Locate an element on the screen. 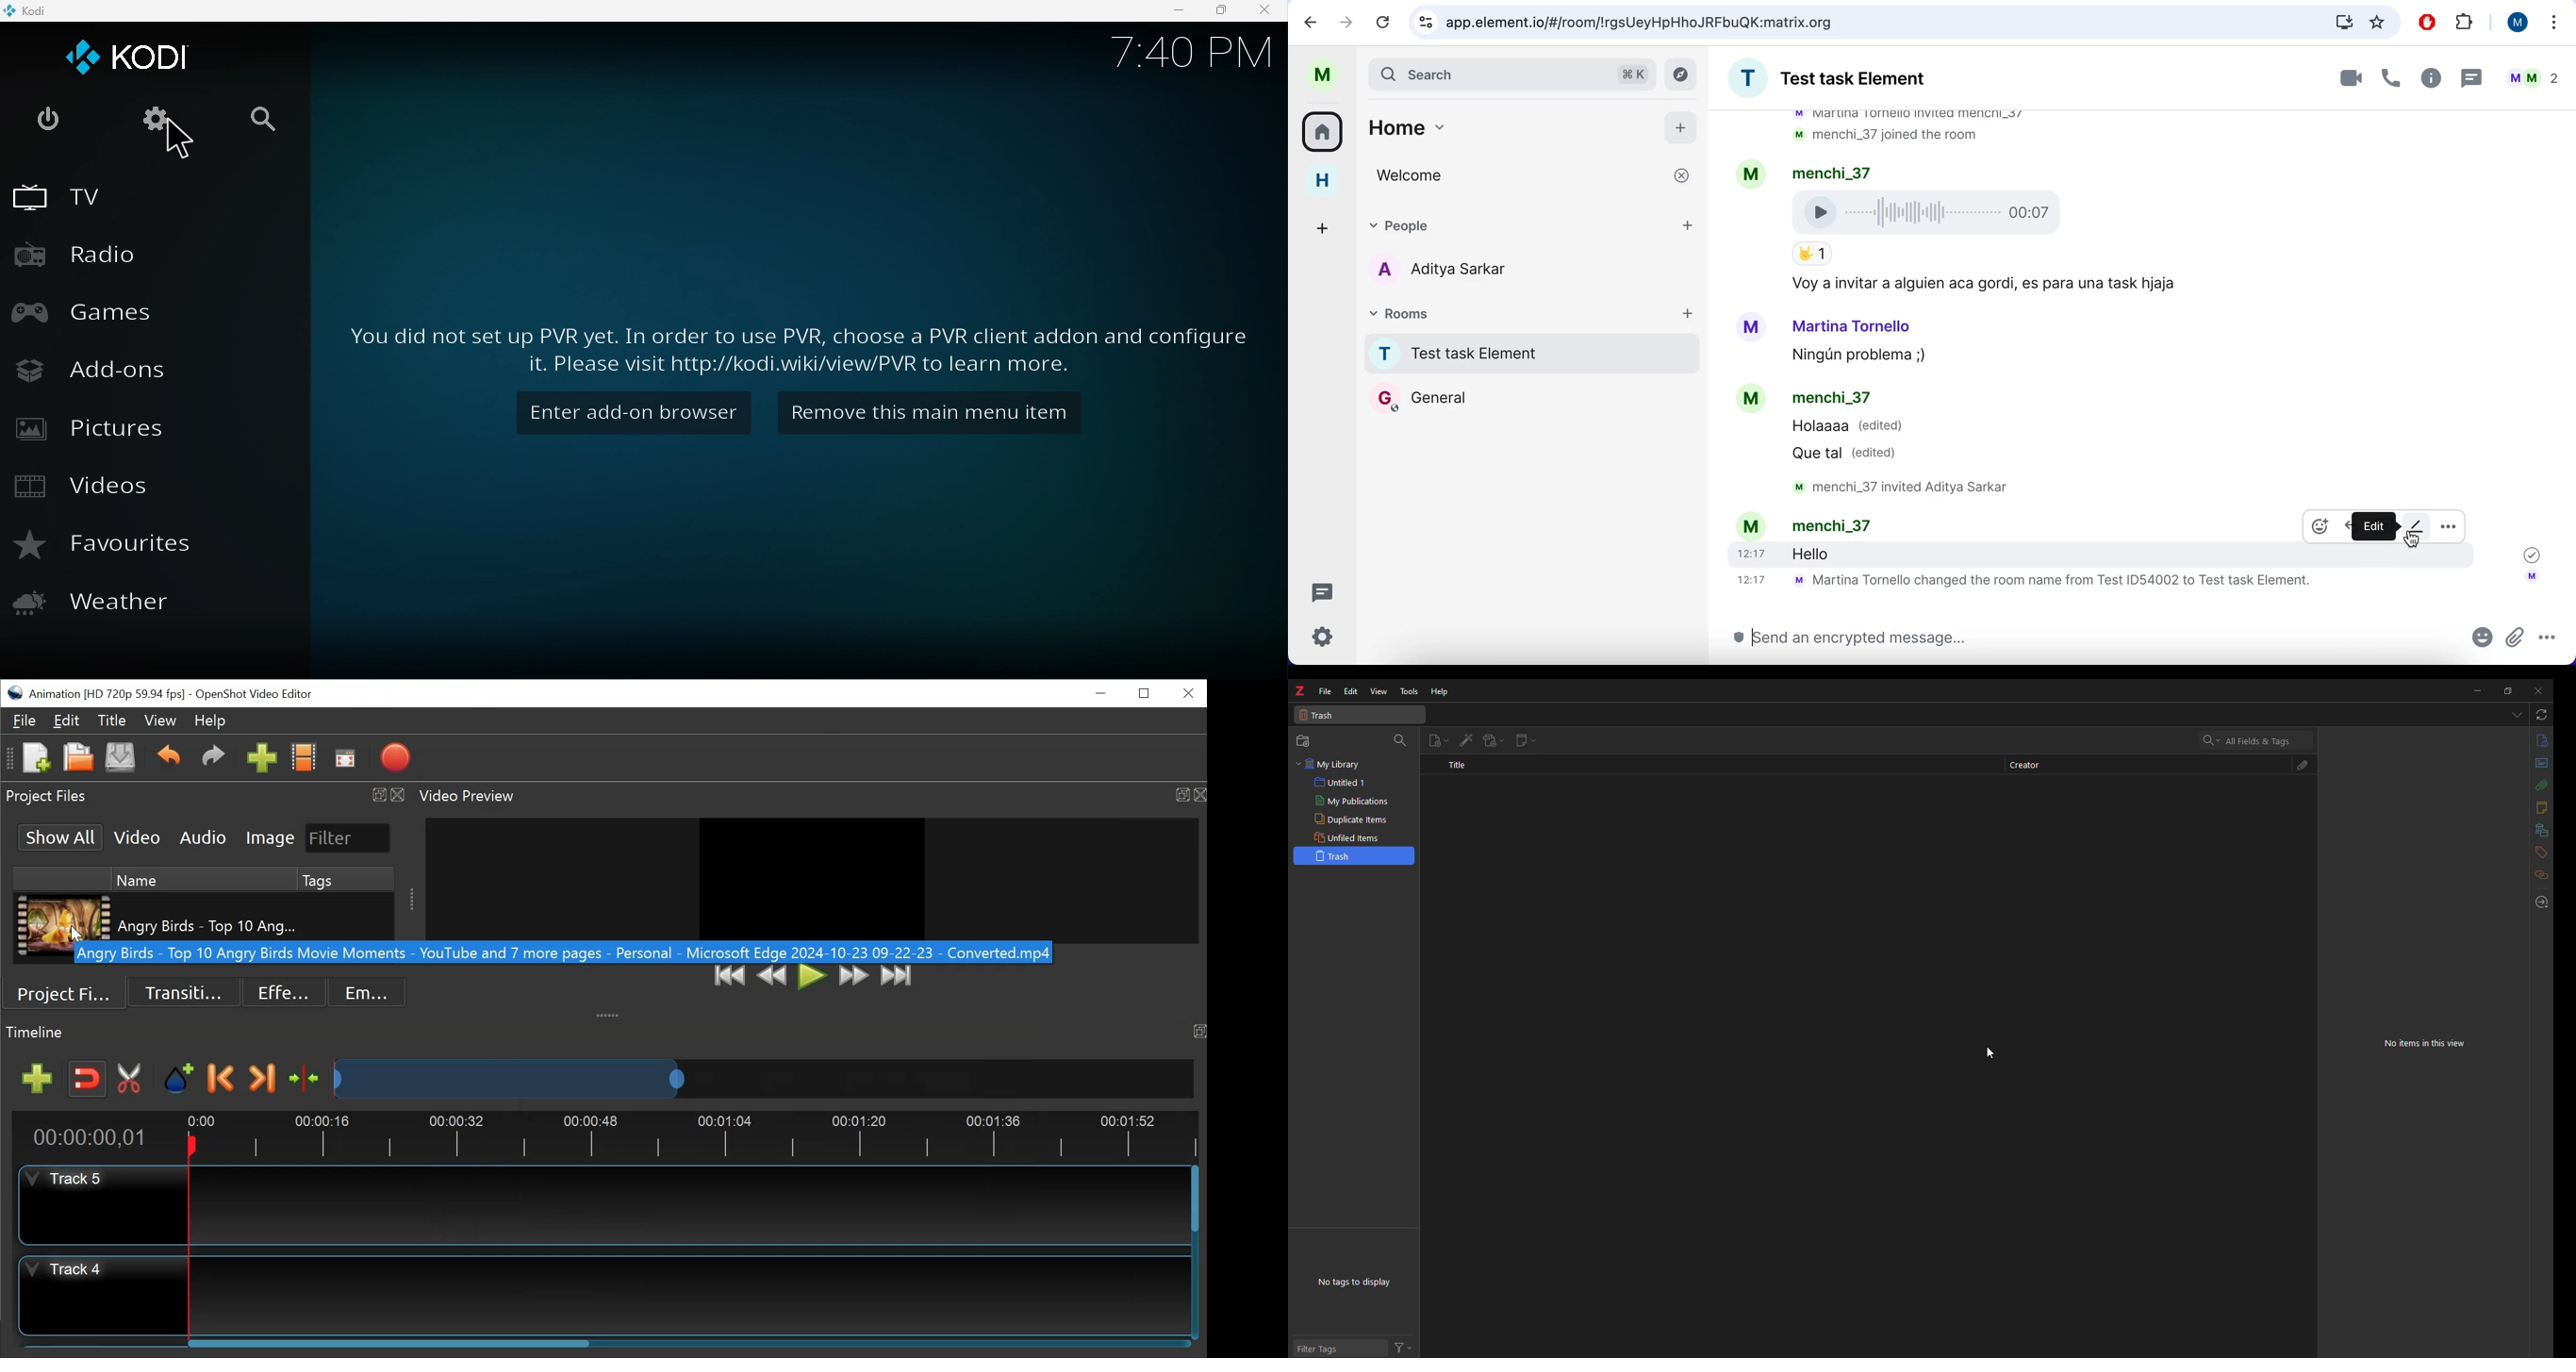 The height and width of the screenshot is (1372, 2576). OpenShot Video Editor is located at coordinates (254, 695).